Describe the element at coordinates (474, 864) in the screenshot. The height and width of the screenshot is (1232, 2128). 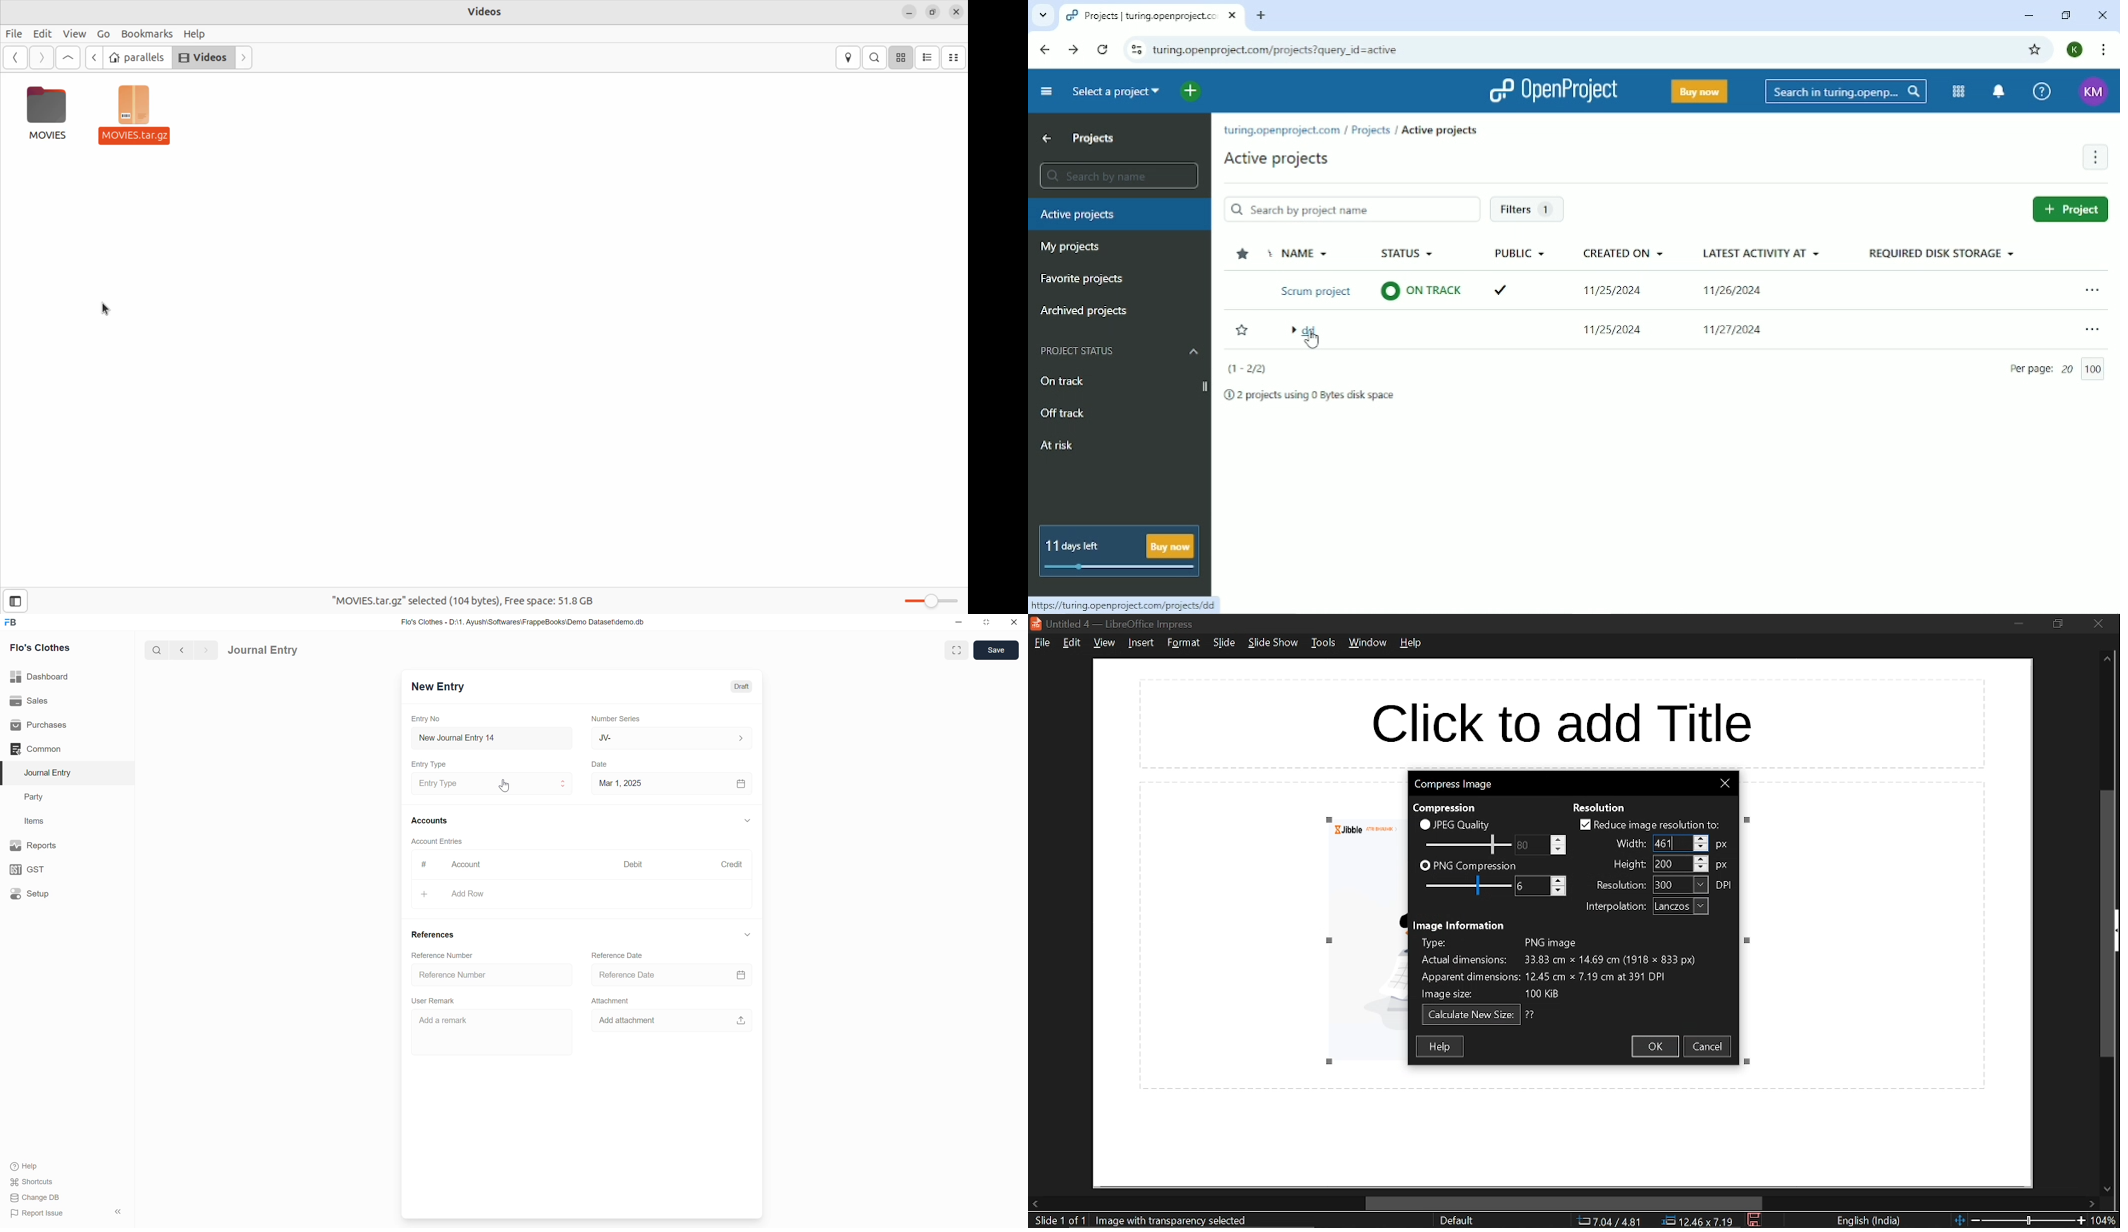
I see `# Account` at that location.